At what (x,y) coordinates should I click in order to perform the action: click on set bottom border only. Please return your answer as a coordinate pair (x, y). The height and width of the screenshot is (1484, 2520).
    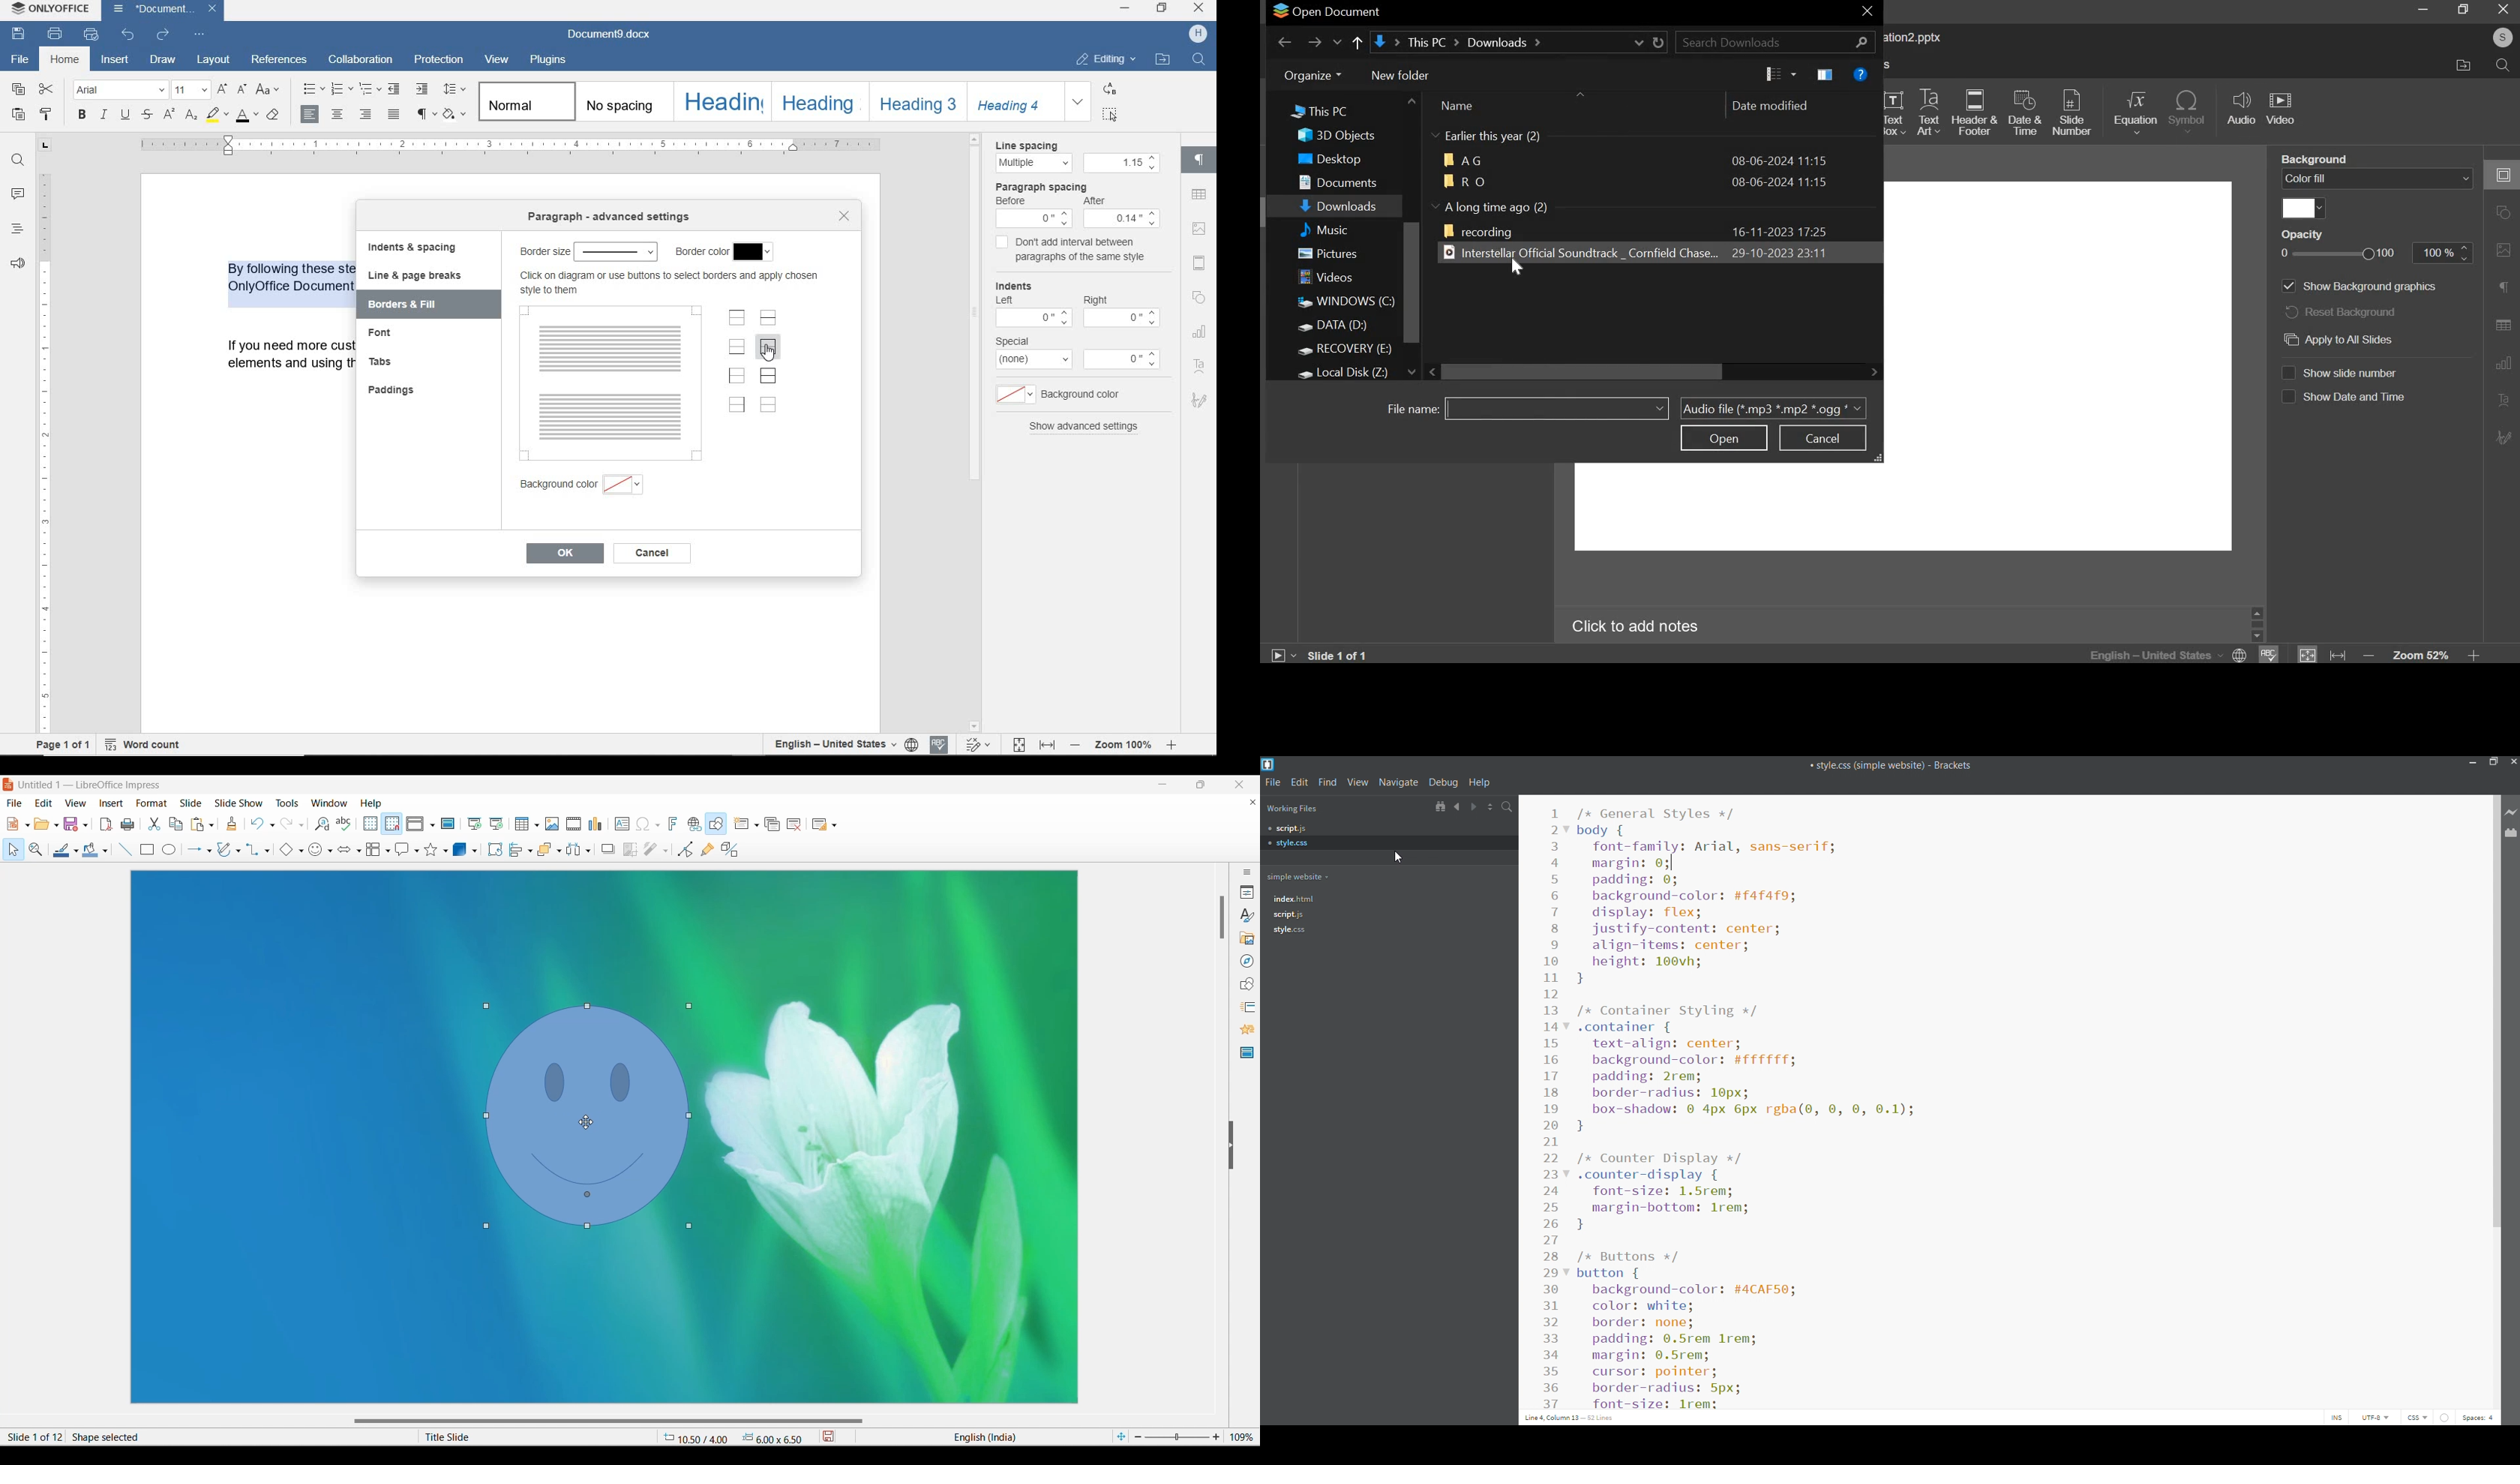
    Looking at the image, I should click on (736, 346).